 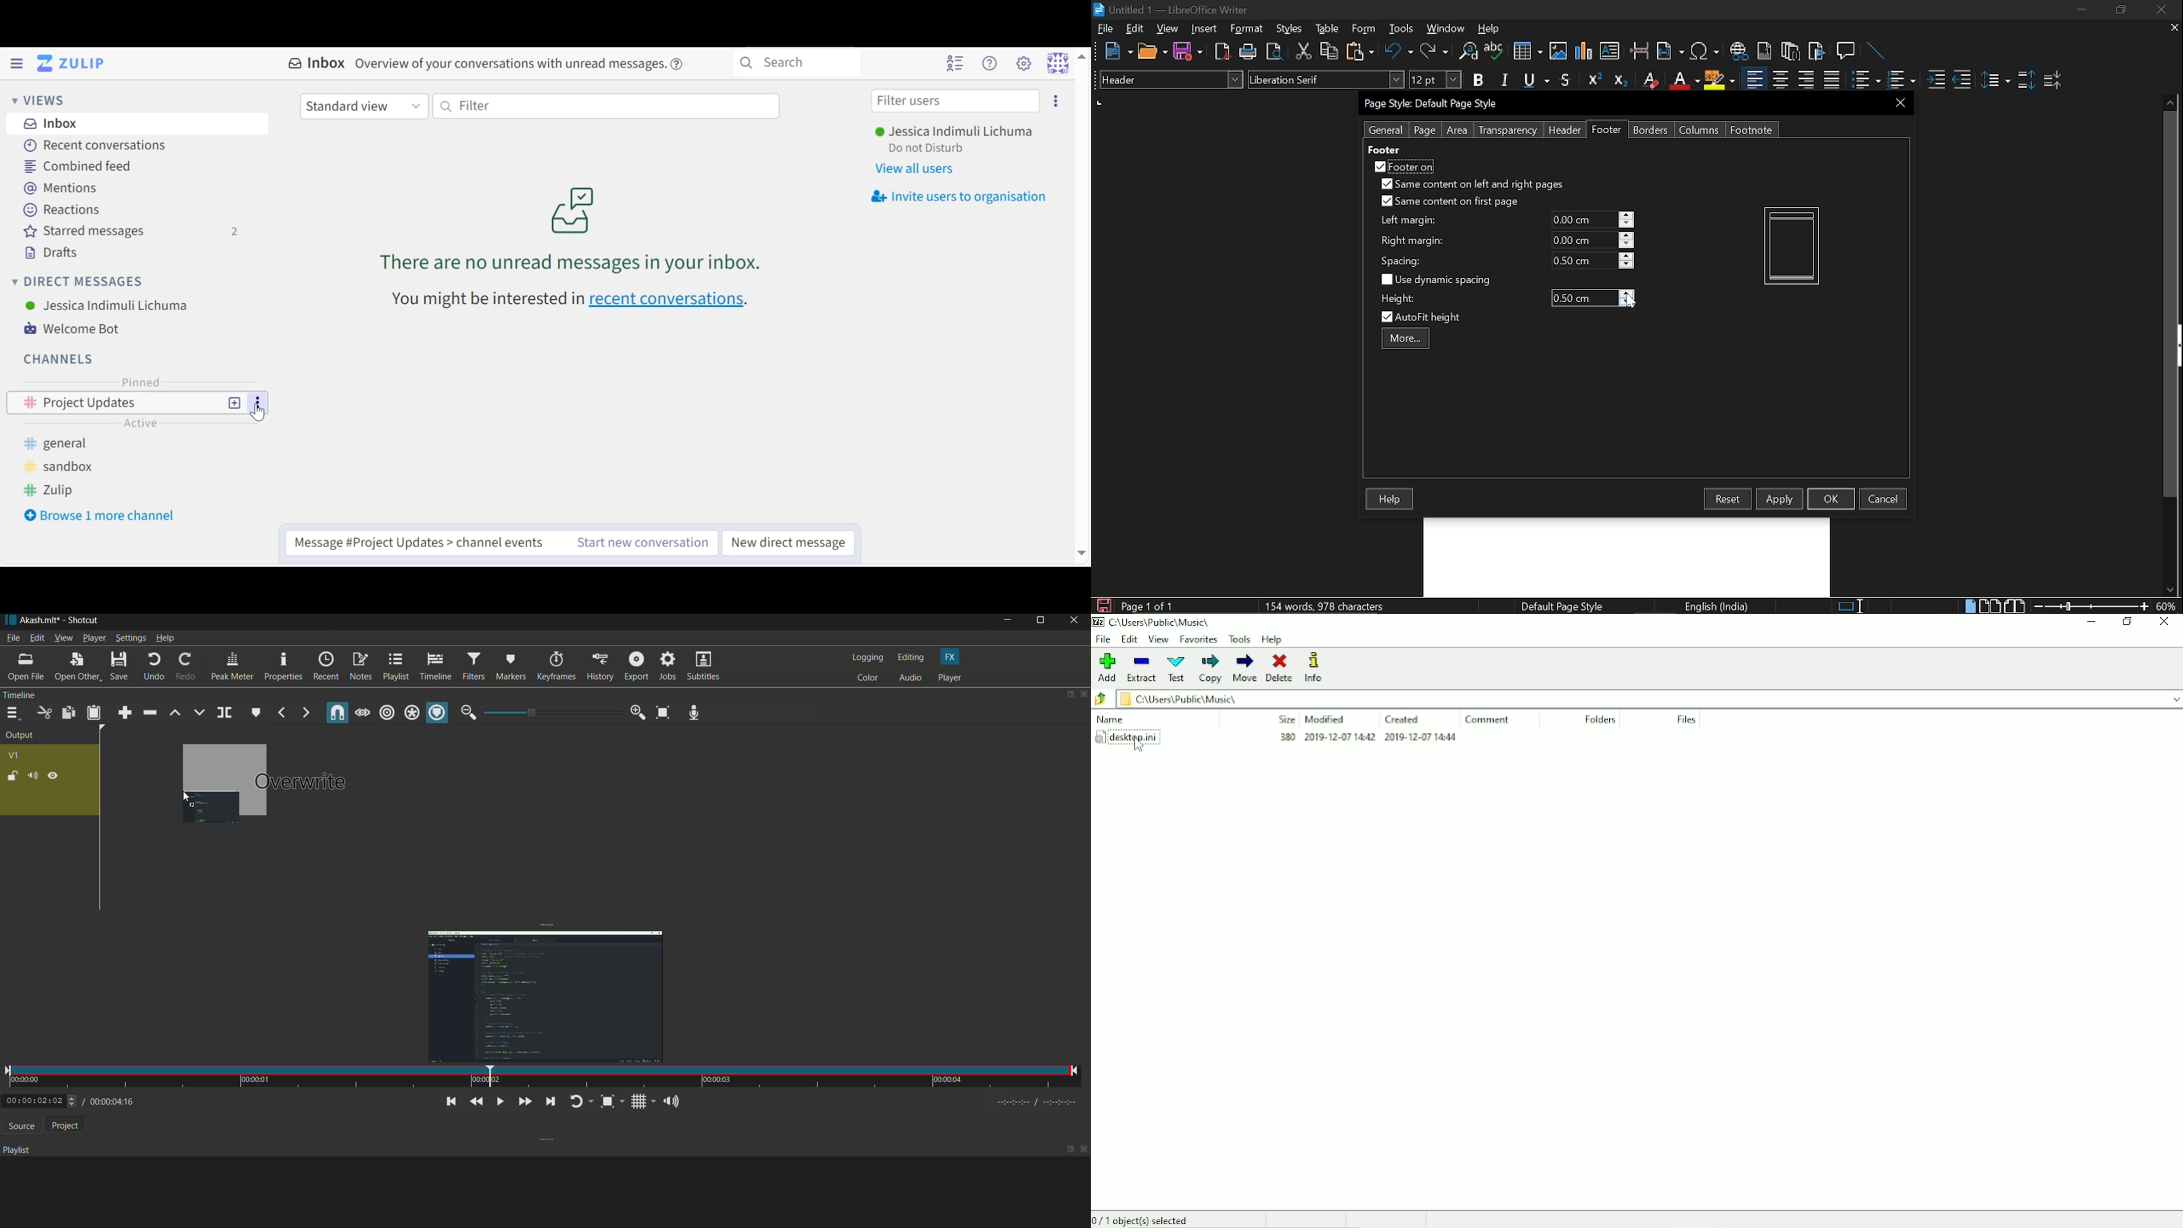 I want to click on Copy, so click(x=1328, y=51).